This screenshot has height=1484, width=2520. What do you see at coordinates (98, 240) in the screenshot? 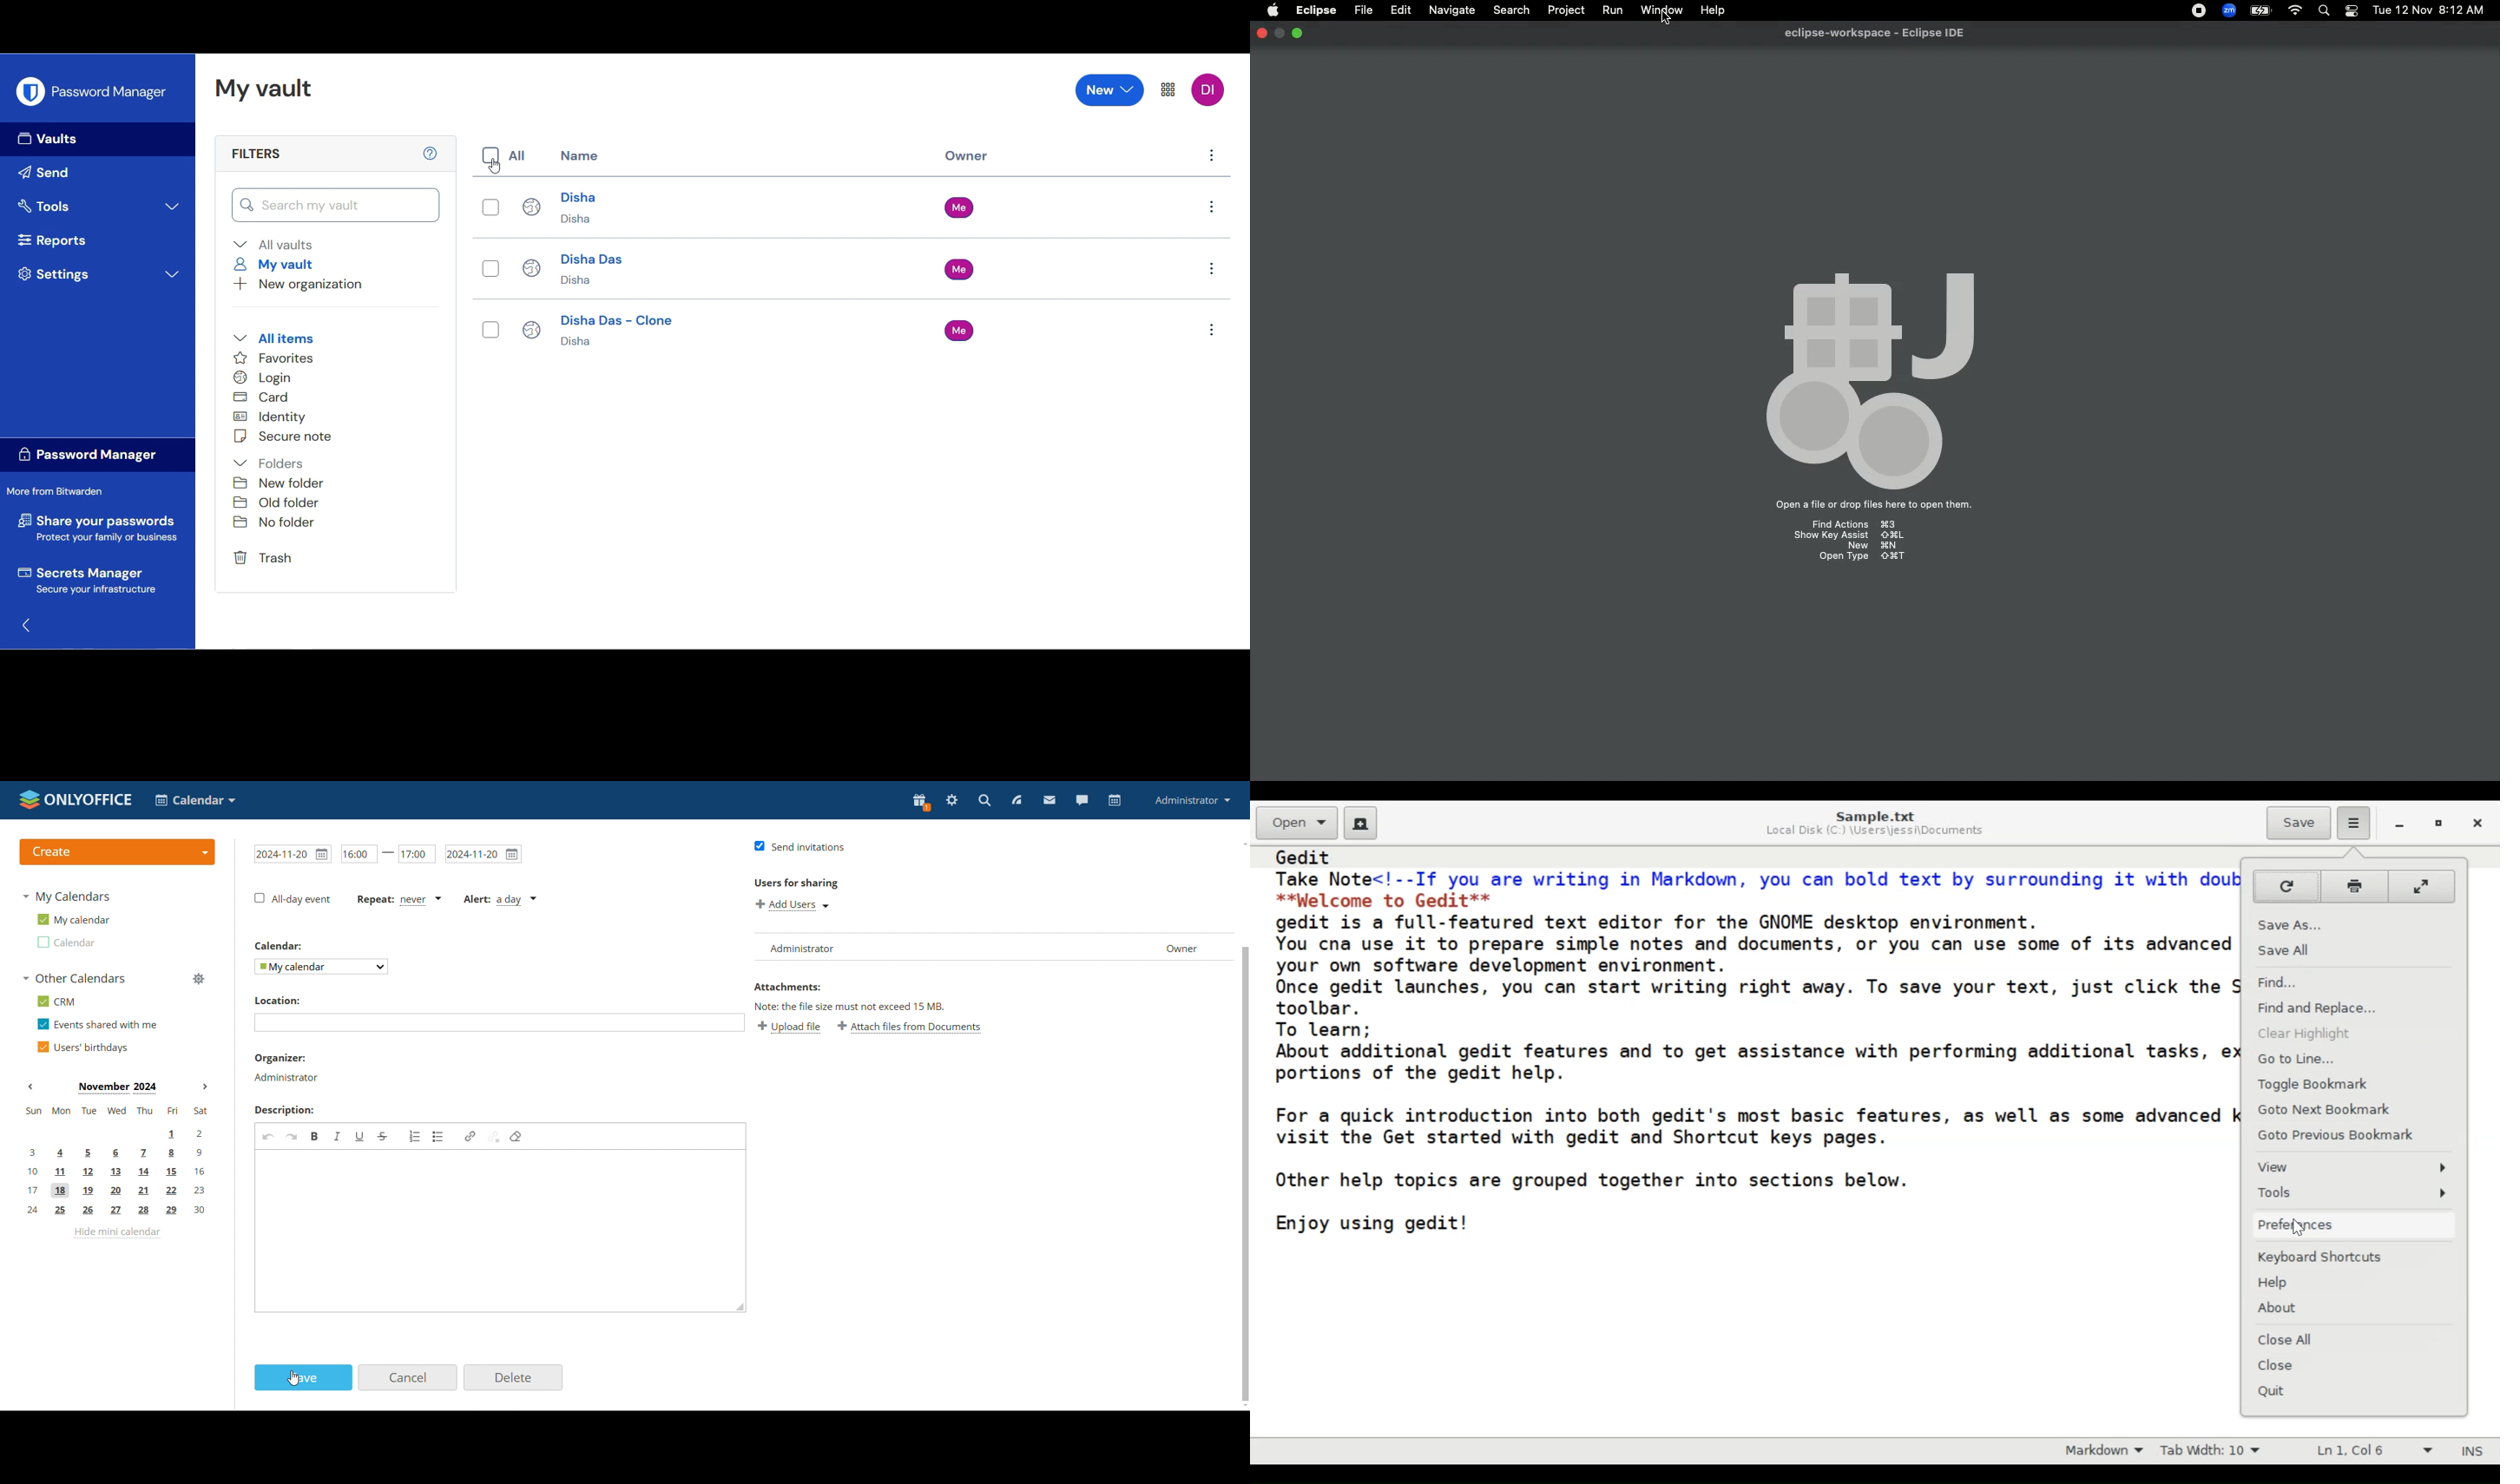
I see `Reports` at bounding box center [98, 240].